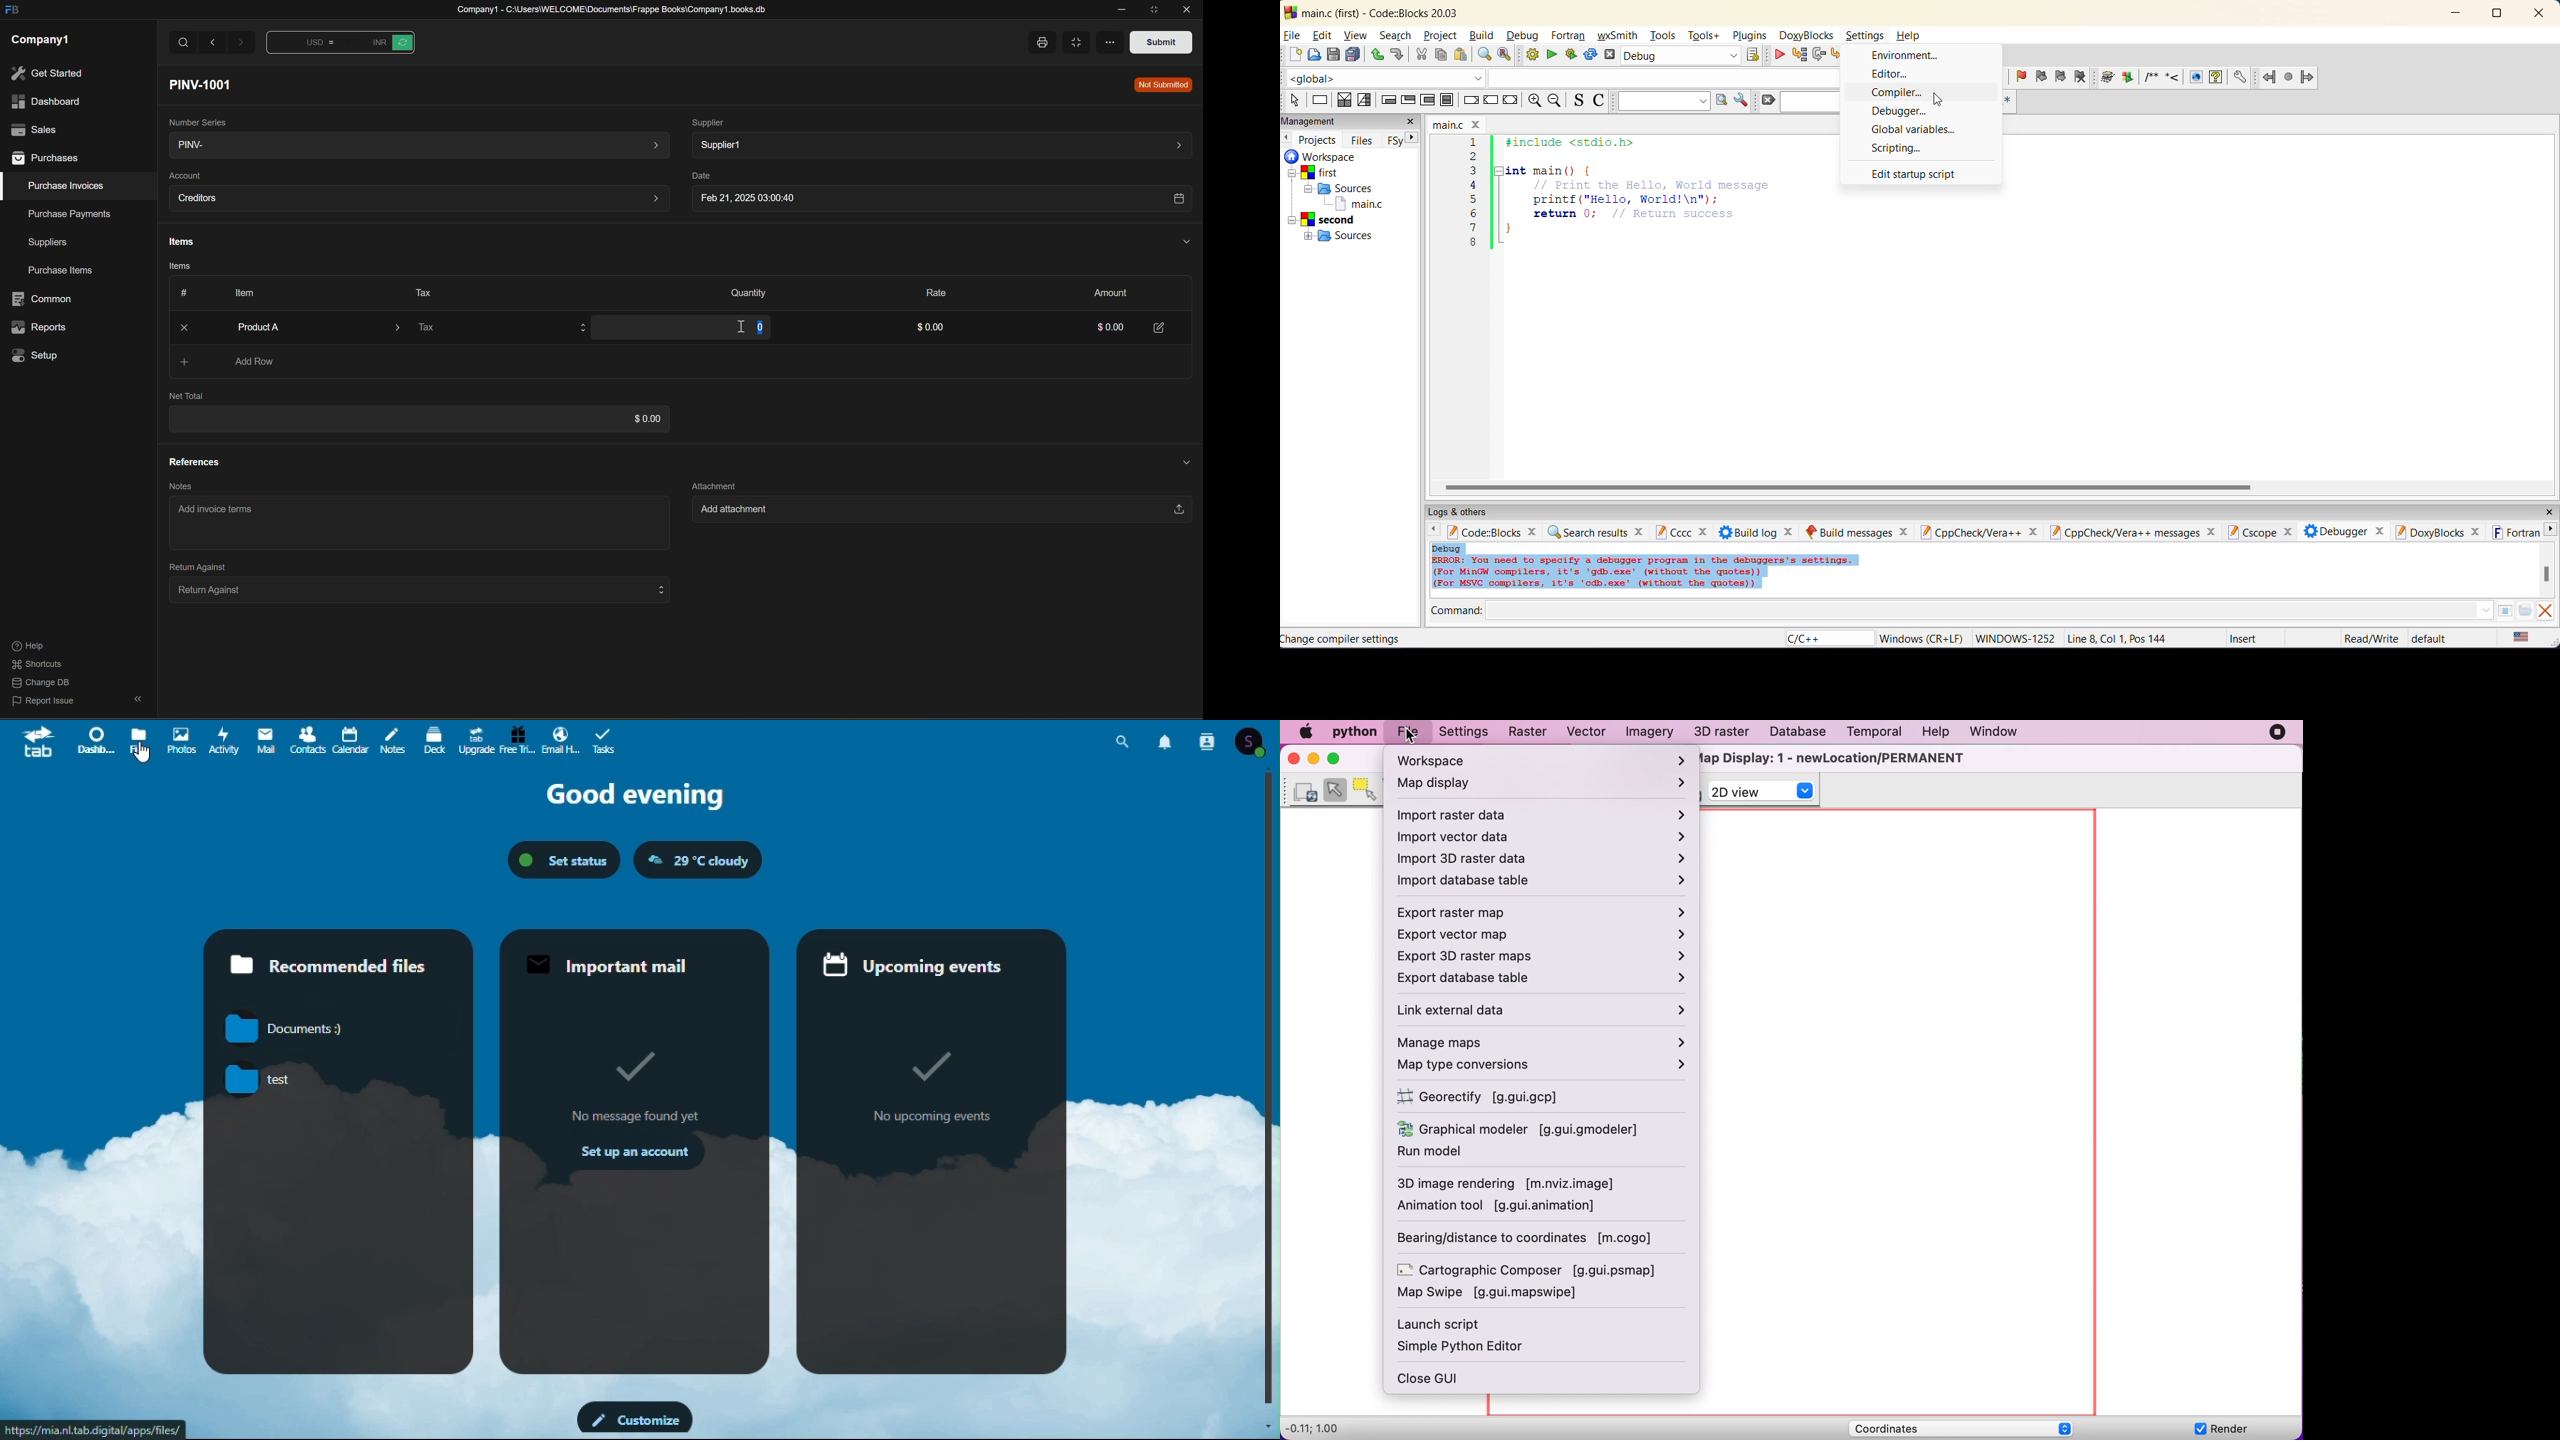 The image size is (2576, 1456). Describe the element at coordinates (2551, 513) in the screenshot. I see `close` at that location.